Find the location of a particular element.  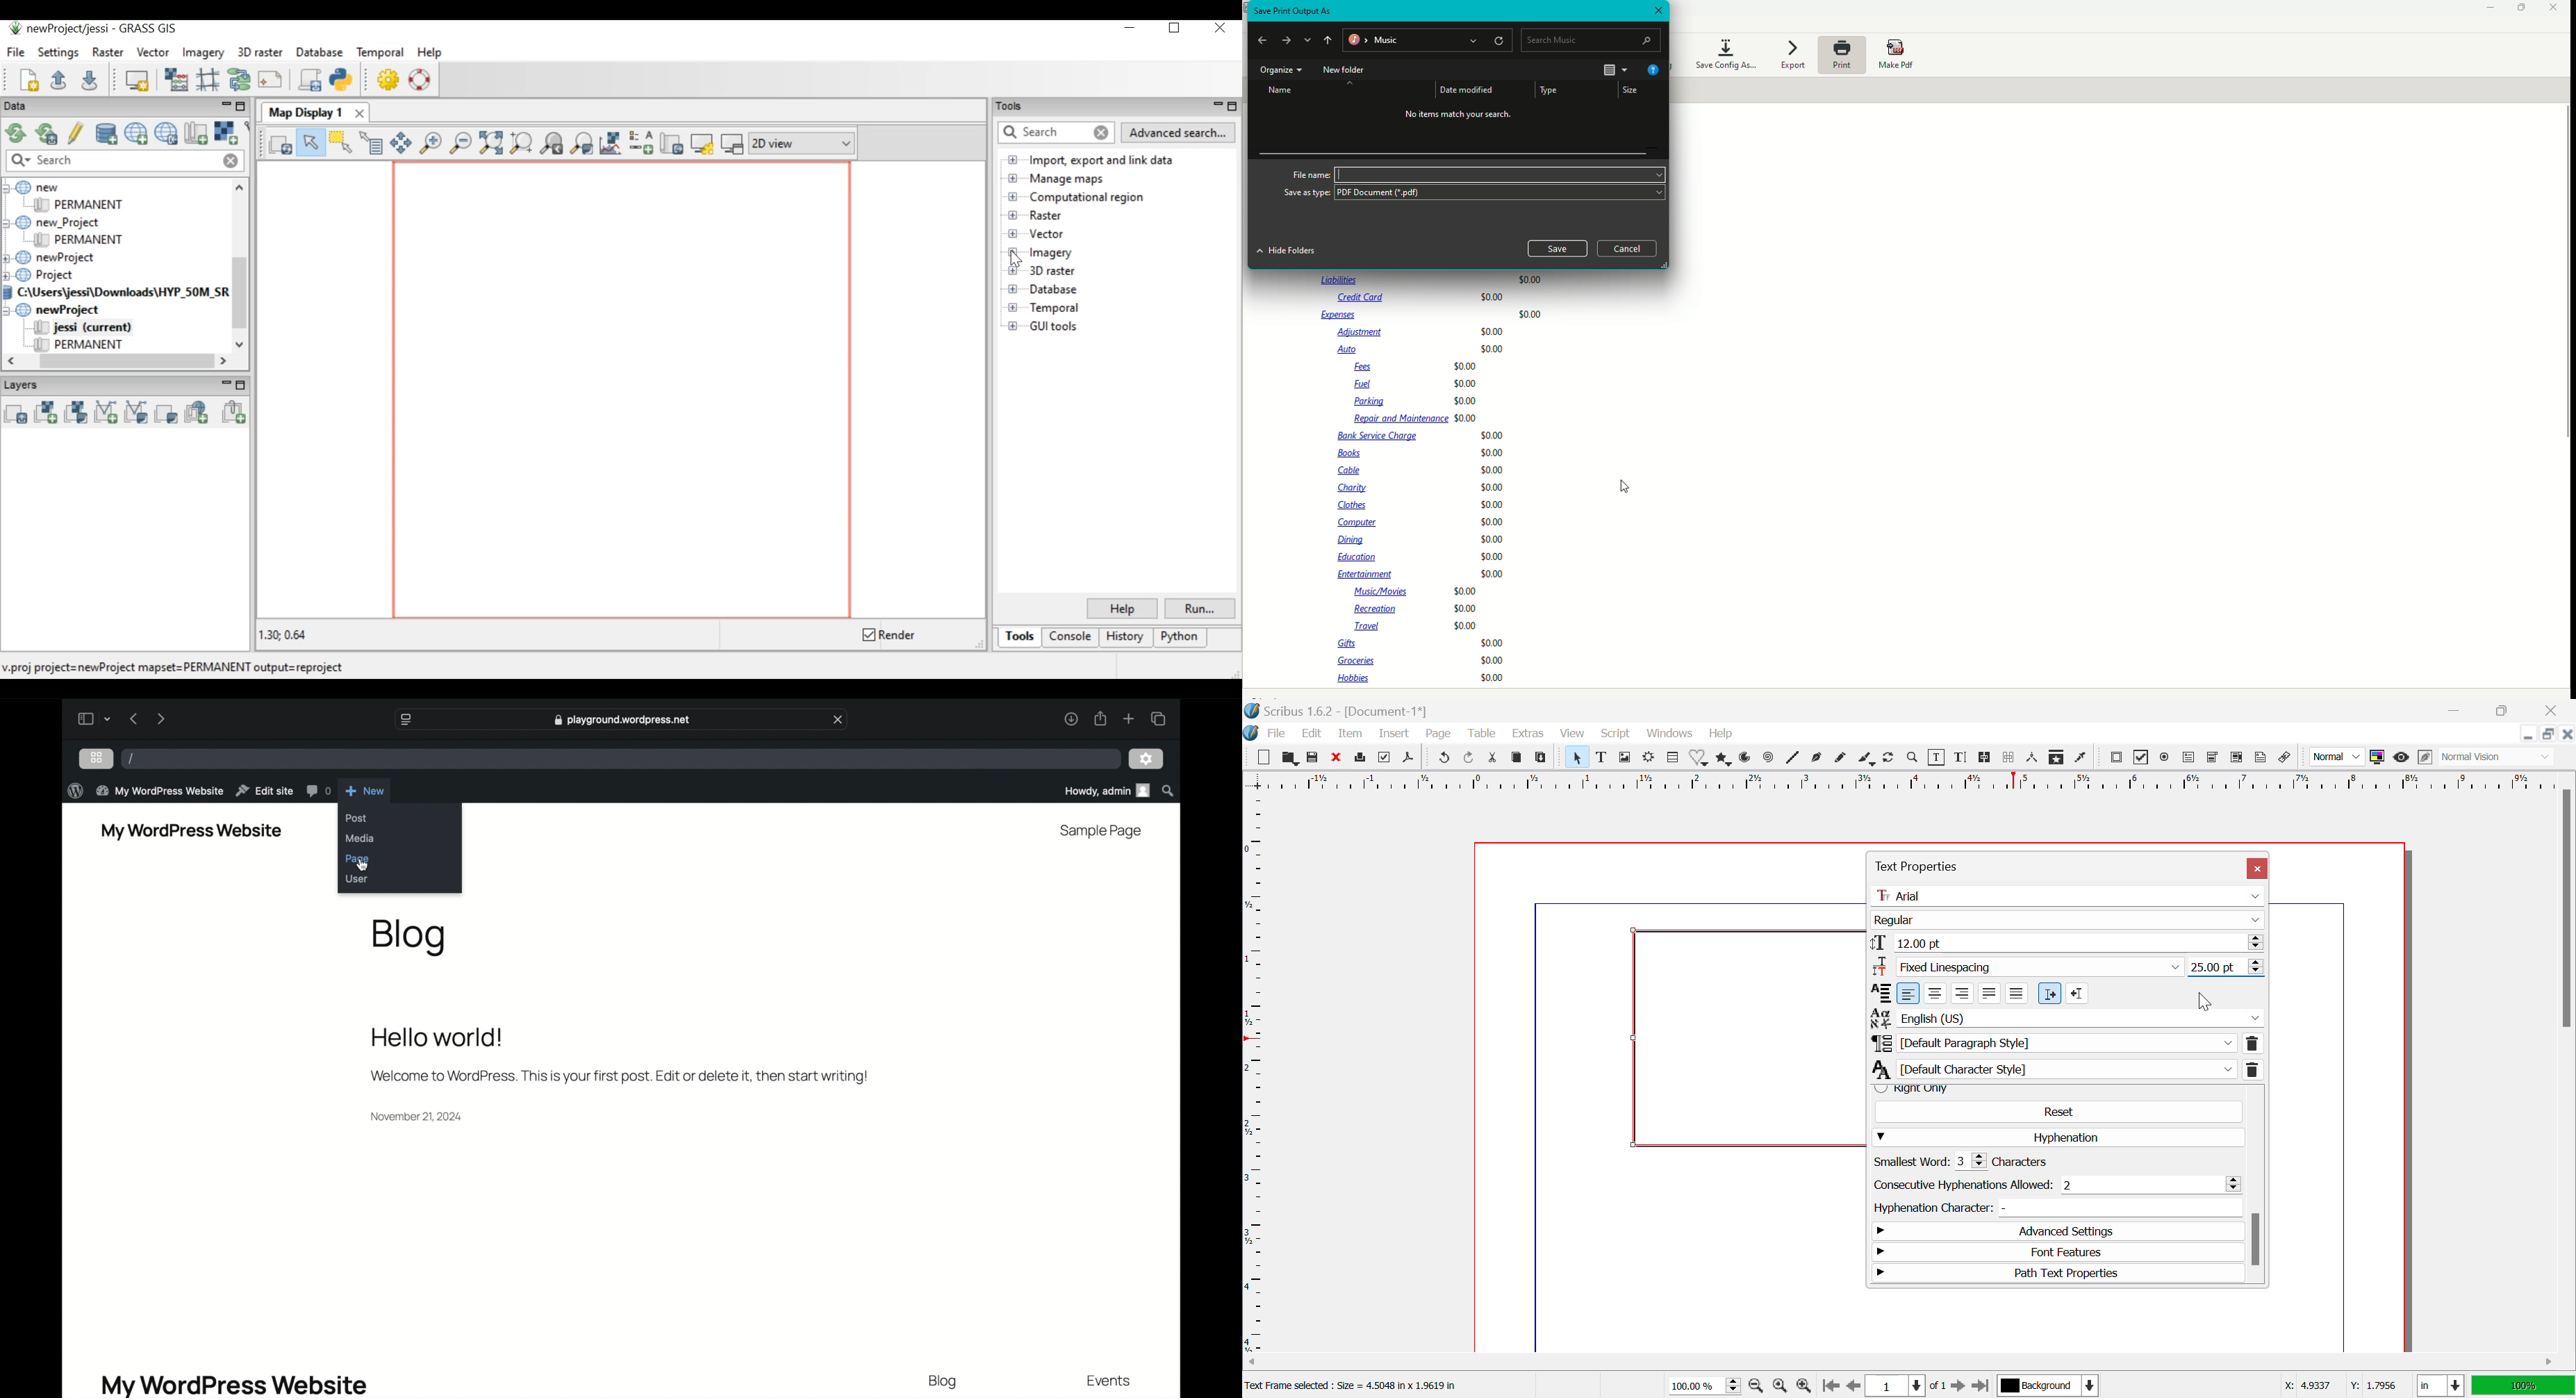

Cursor is located at coordinates (2205, 1001).